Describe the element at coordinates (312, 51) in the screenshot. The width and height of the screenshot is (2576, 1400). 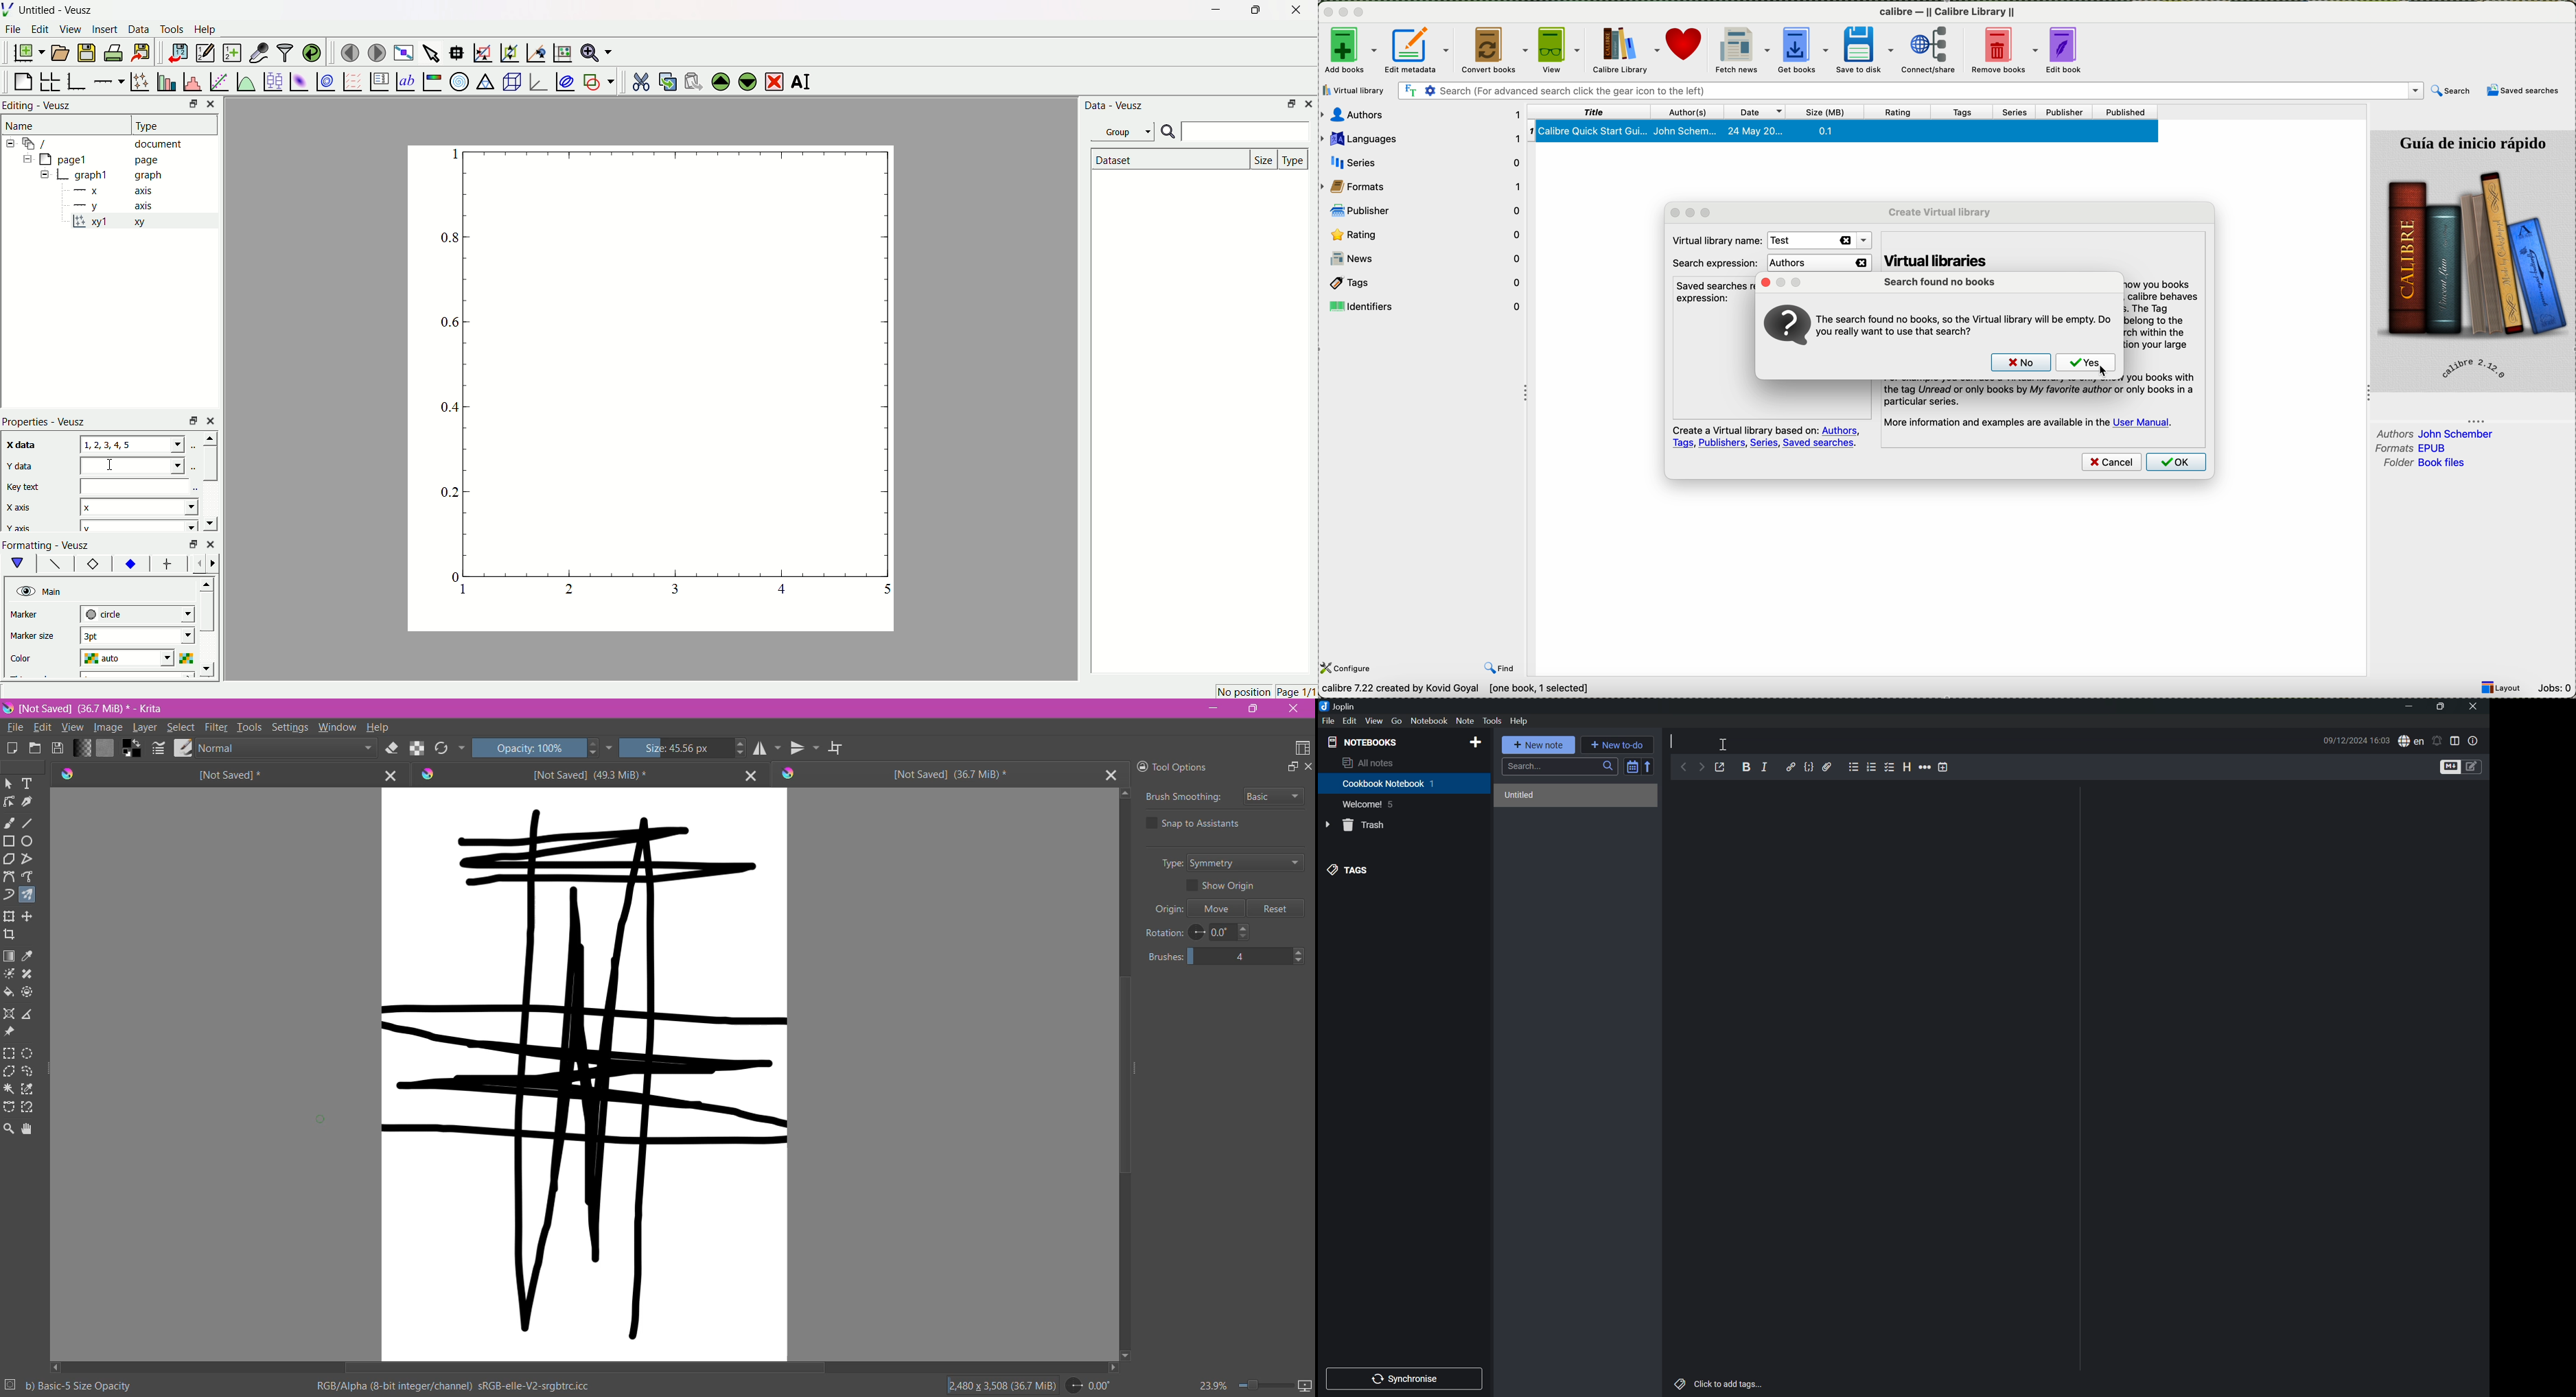
I see `reload linked datasets` at that location.